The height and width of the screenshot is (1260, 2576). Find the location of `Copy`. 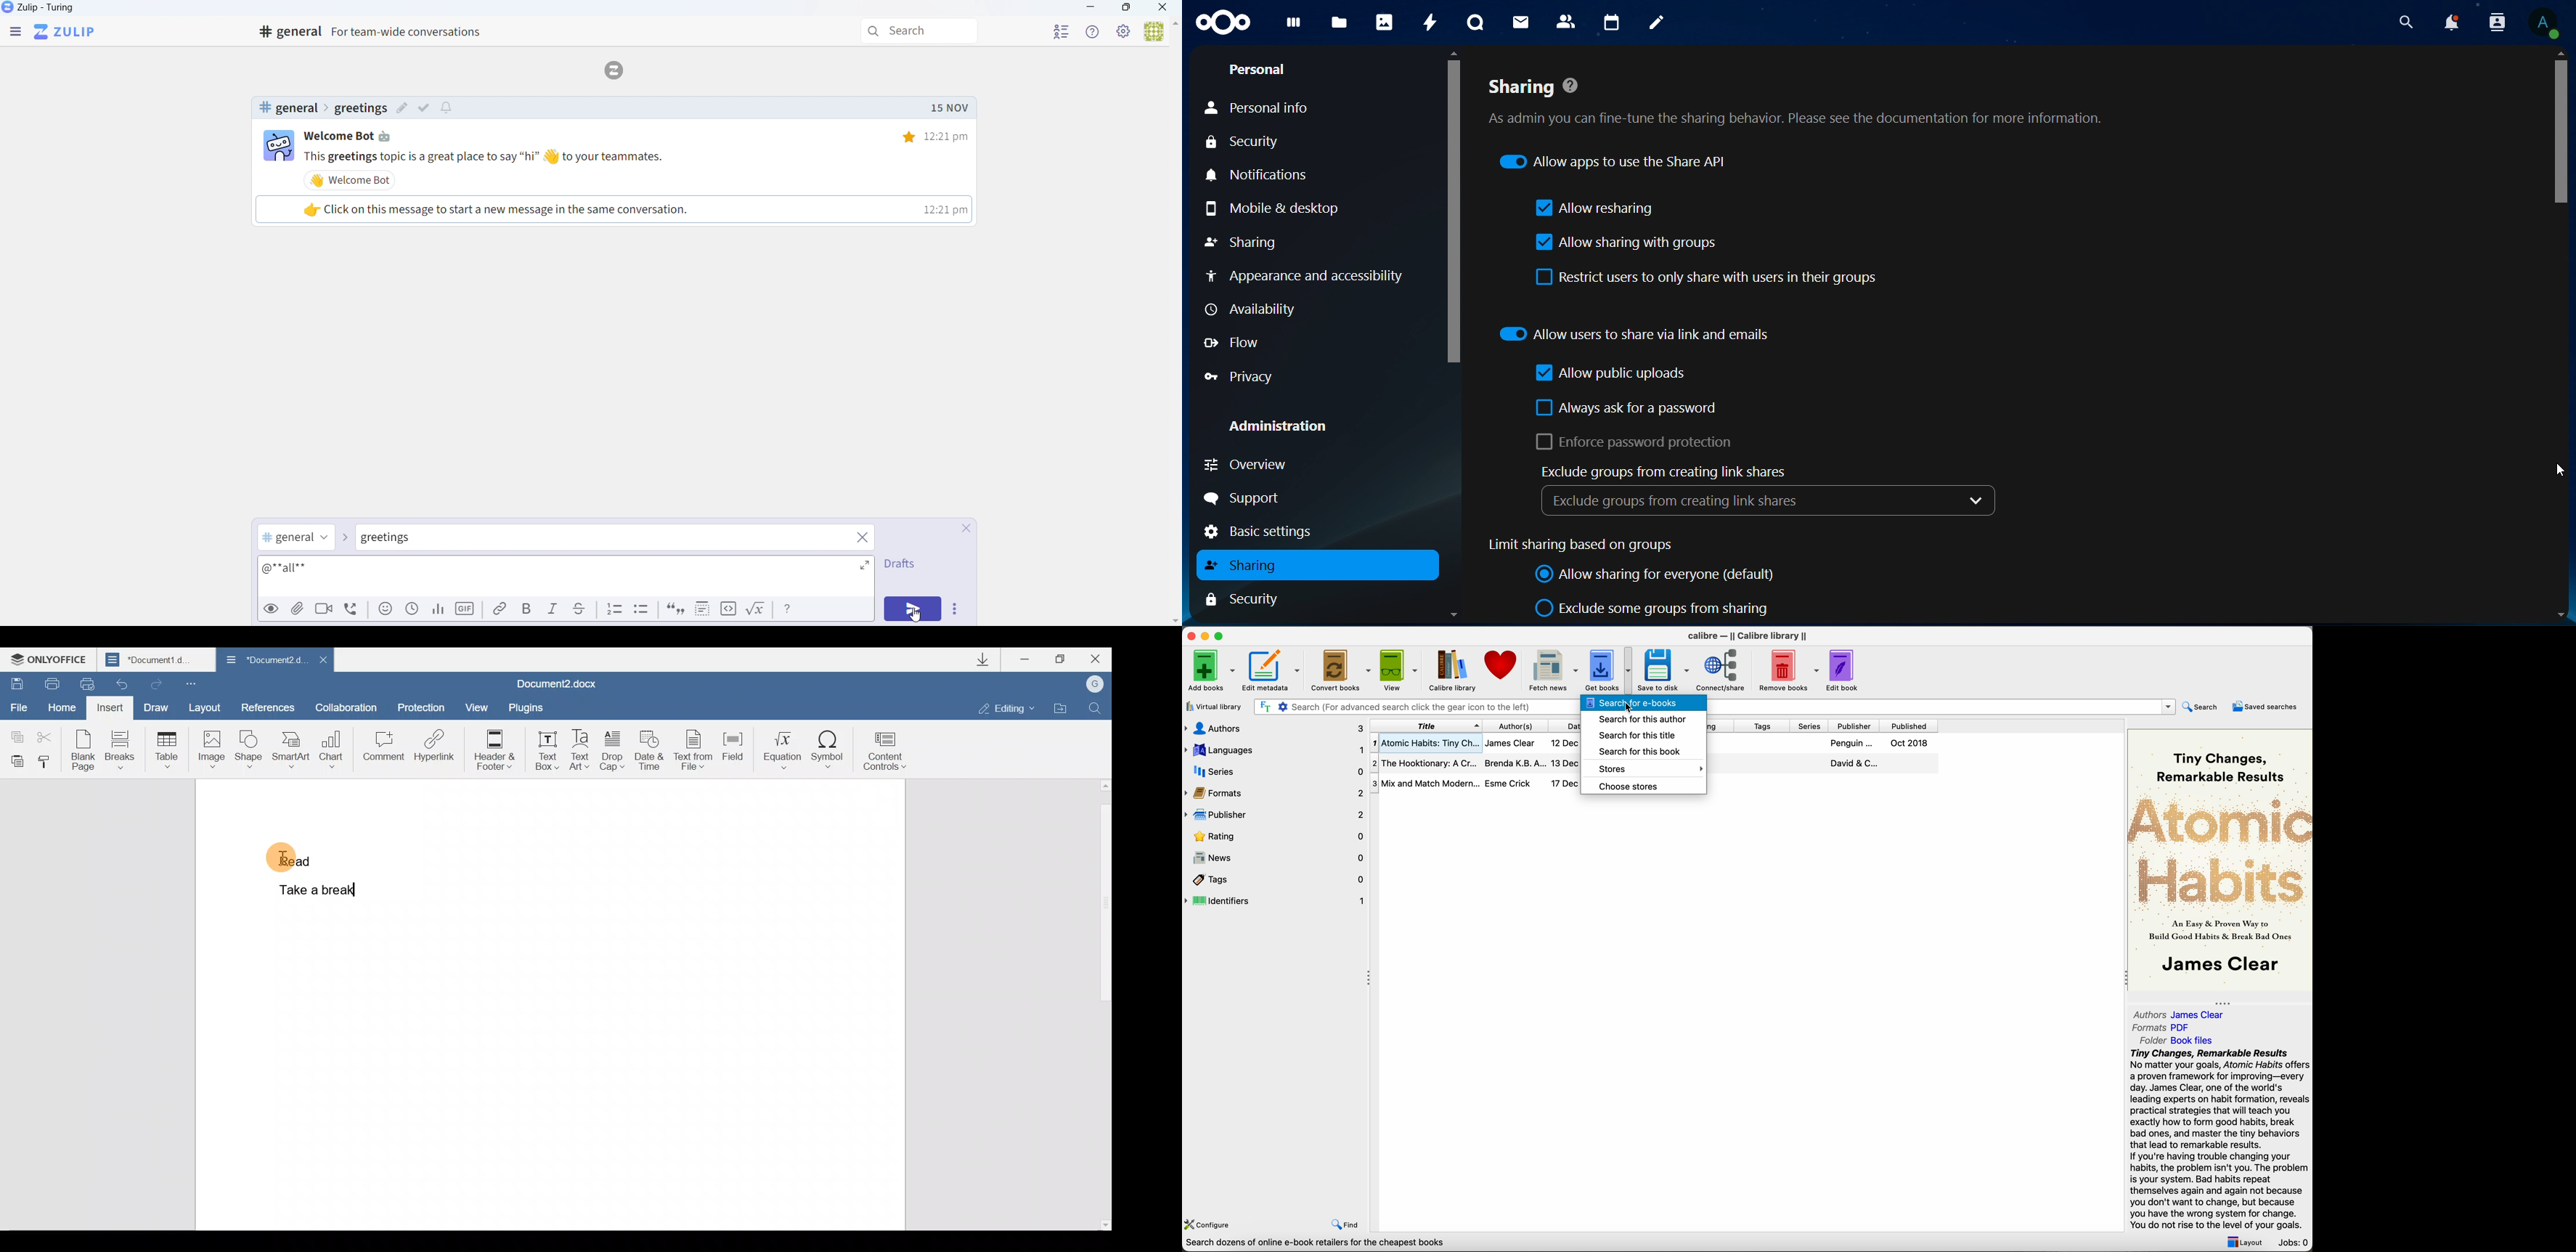

Copy is located at coordinates (15, 731).